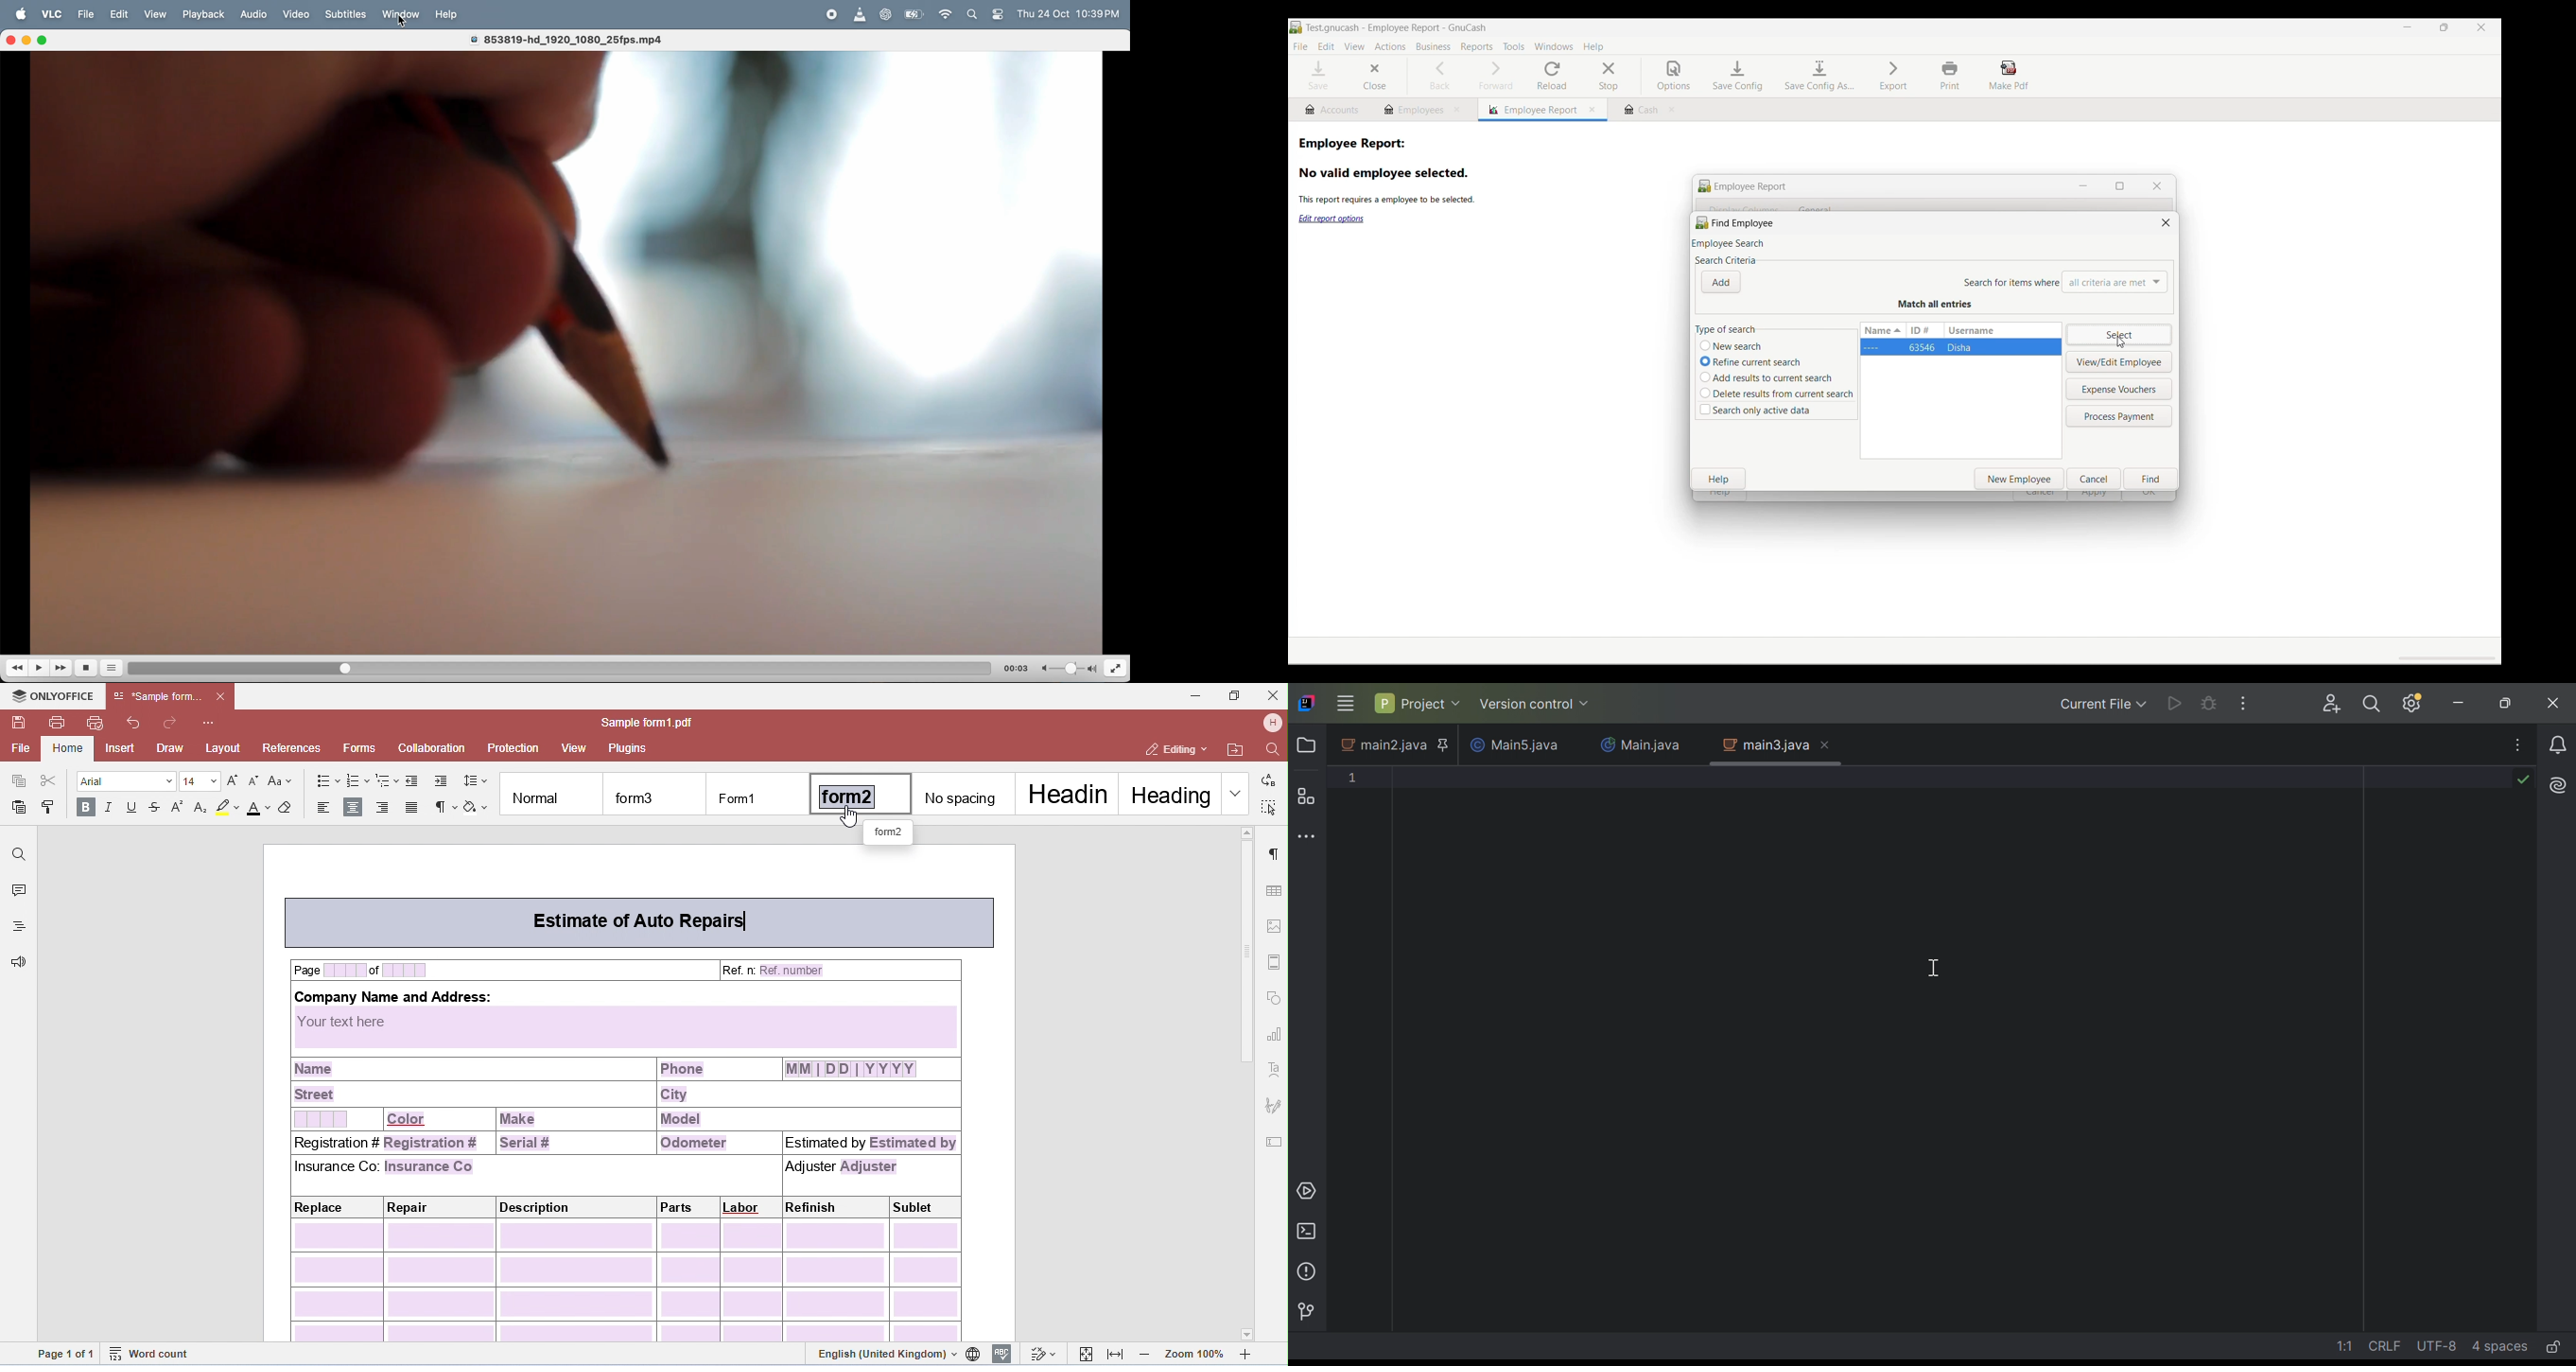  Describe the element at coordinates (1383, 746) in the screenshot. I see `main2.java` at that location.